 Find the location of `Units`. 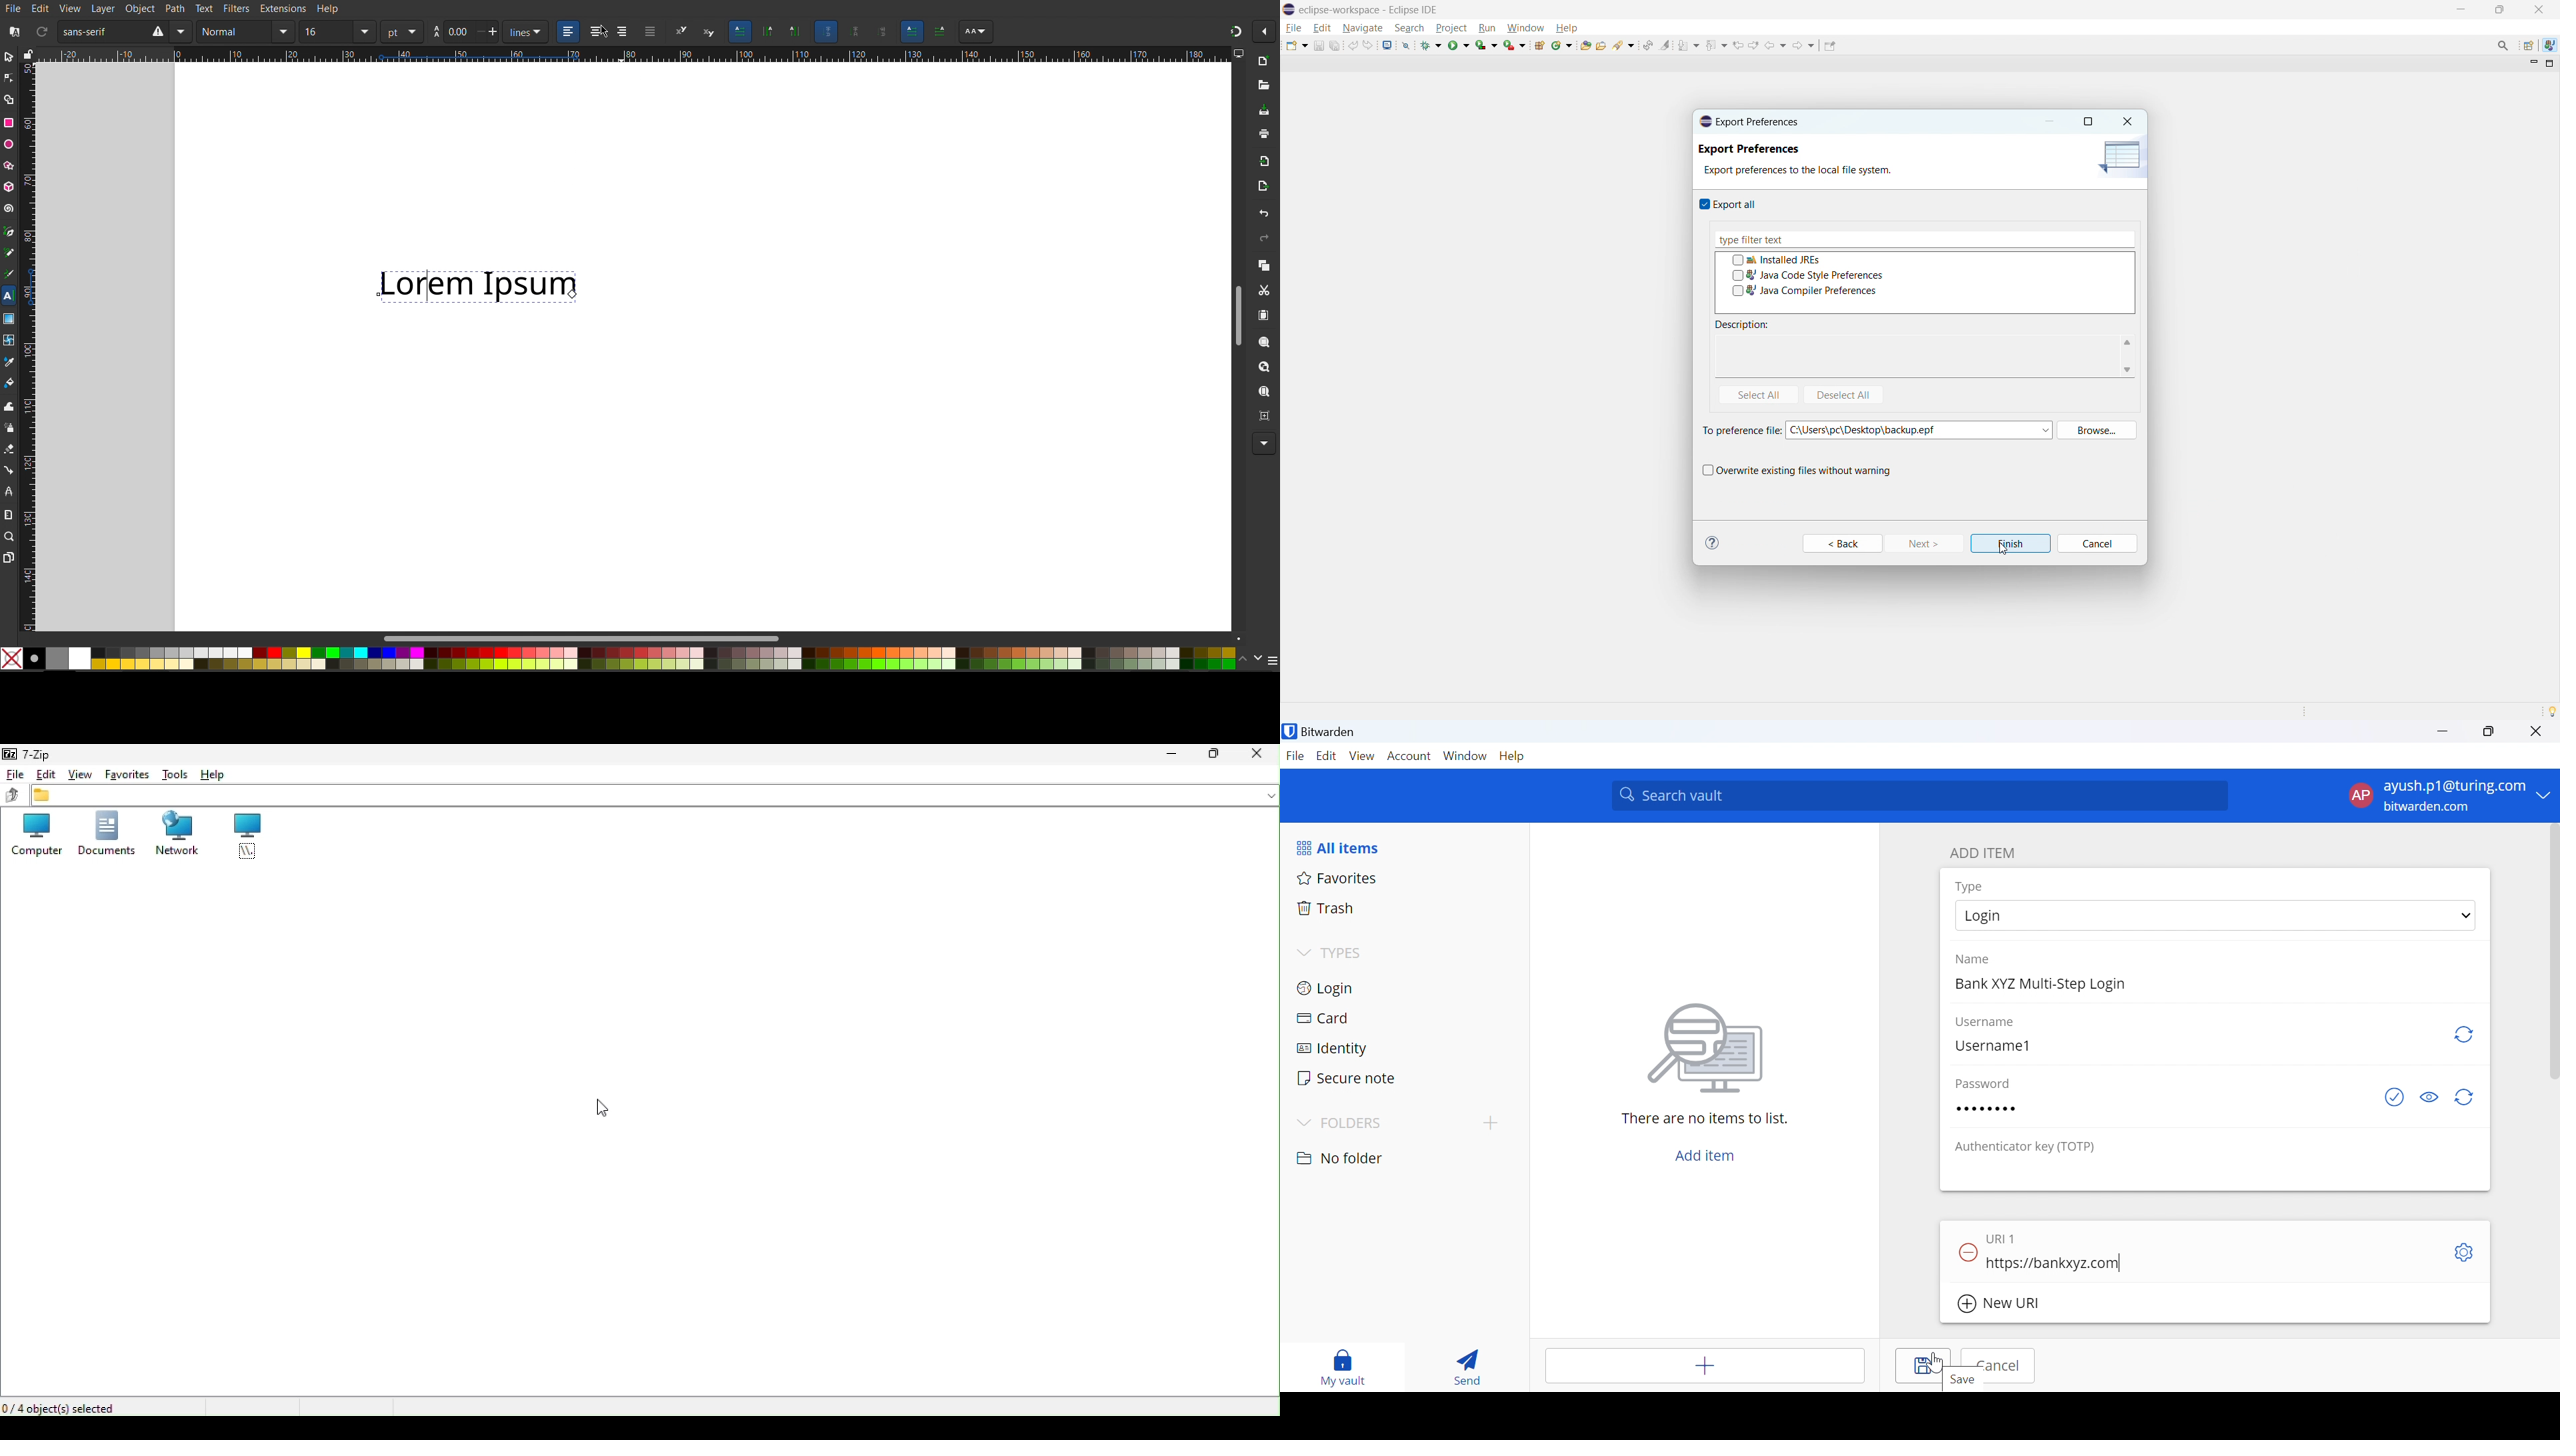

Units is located at coordinates (527, 32).